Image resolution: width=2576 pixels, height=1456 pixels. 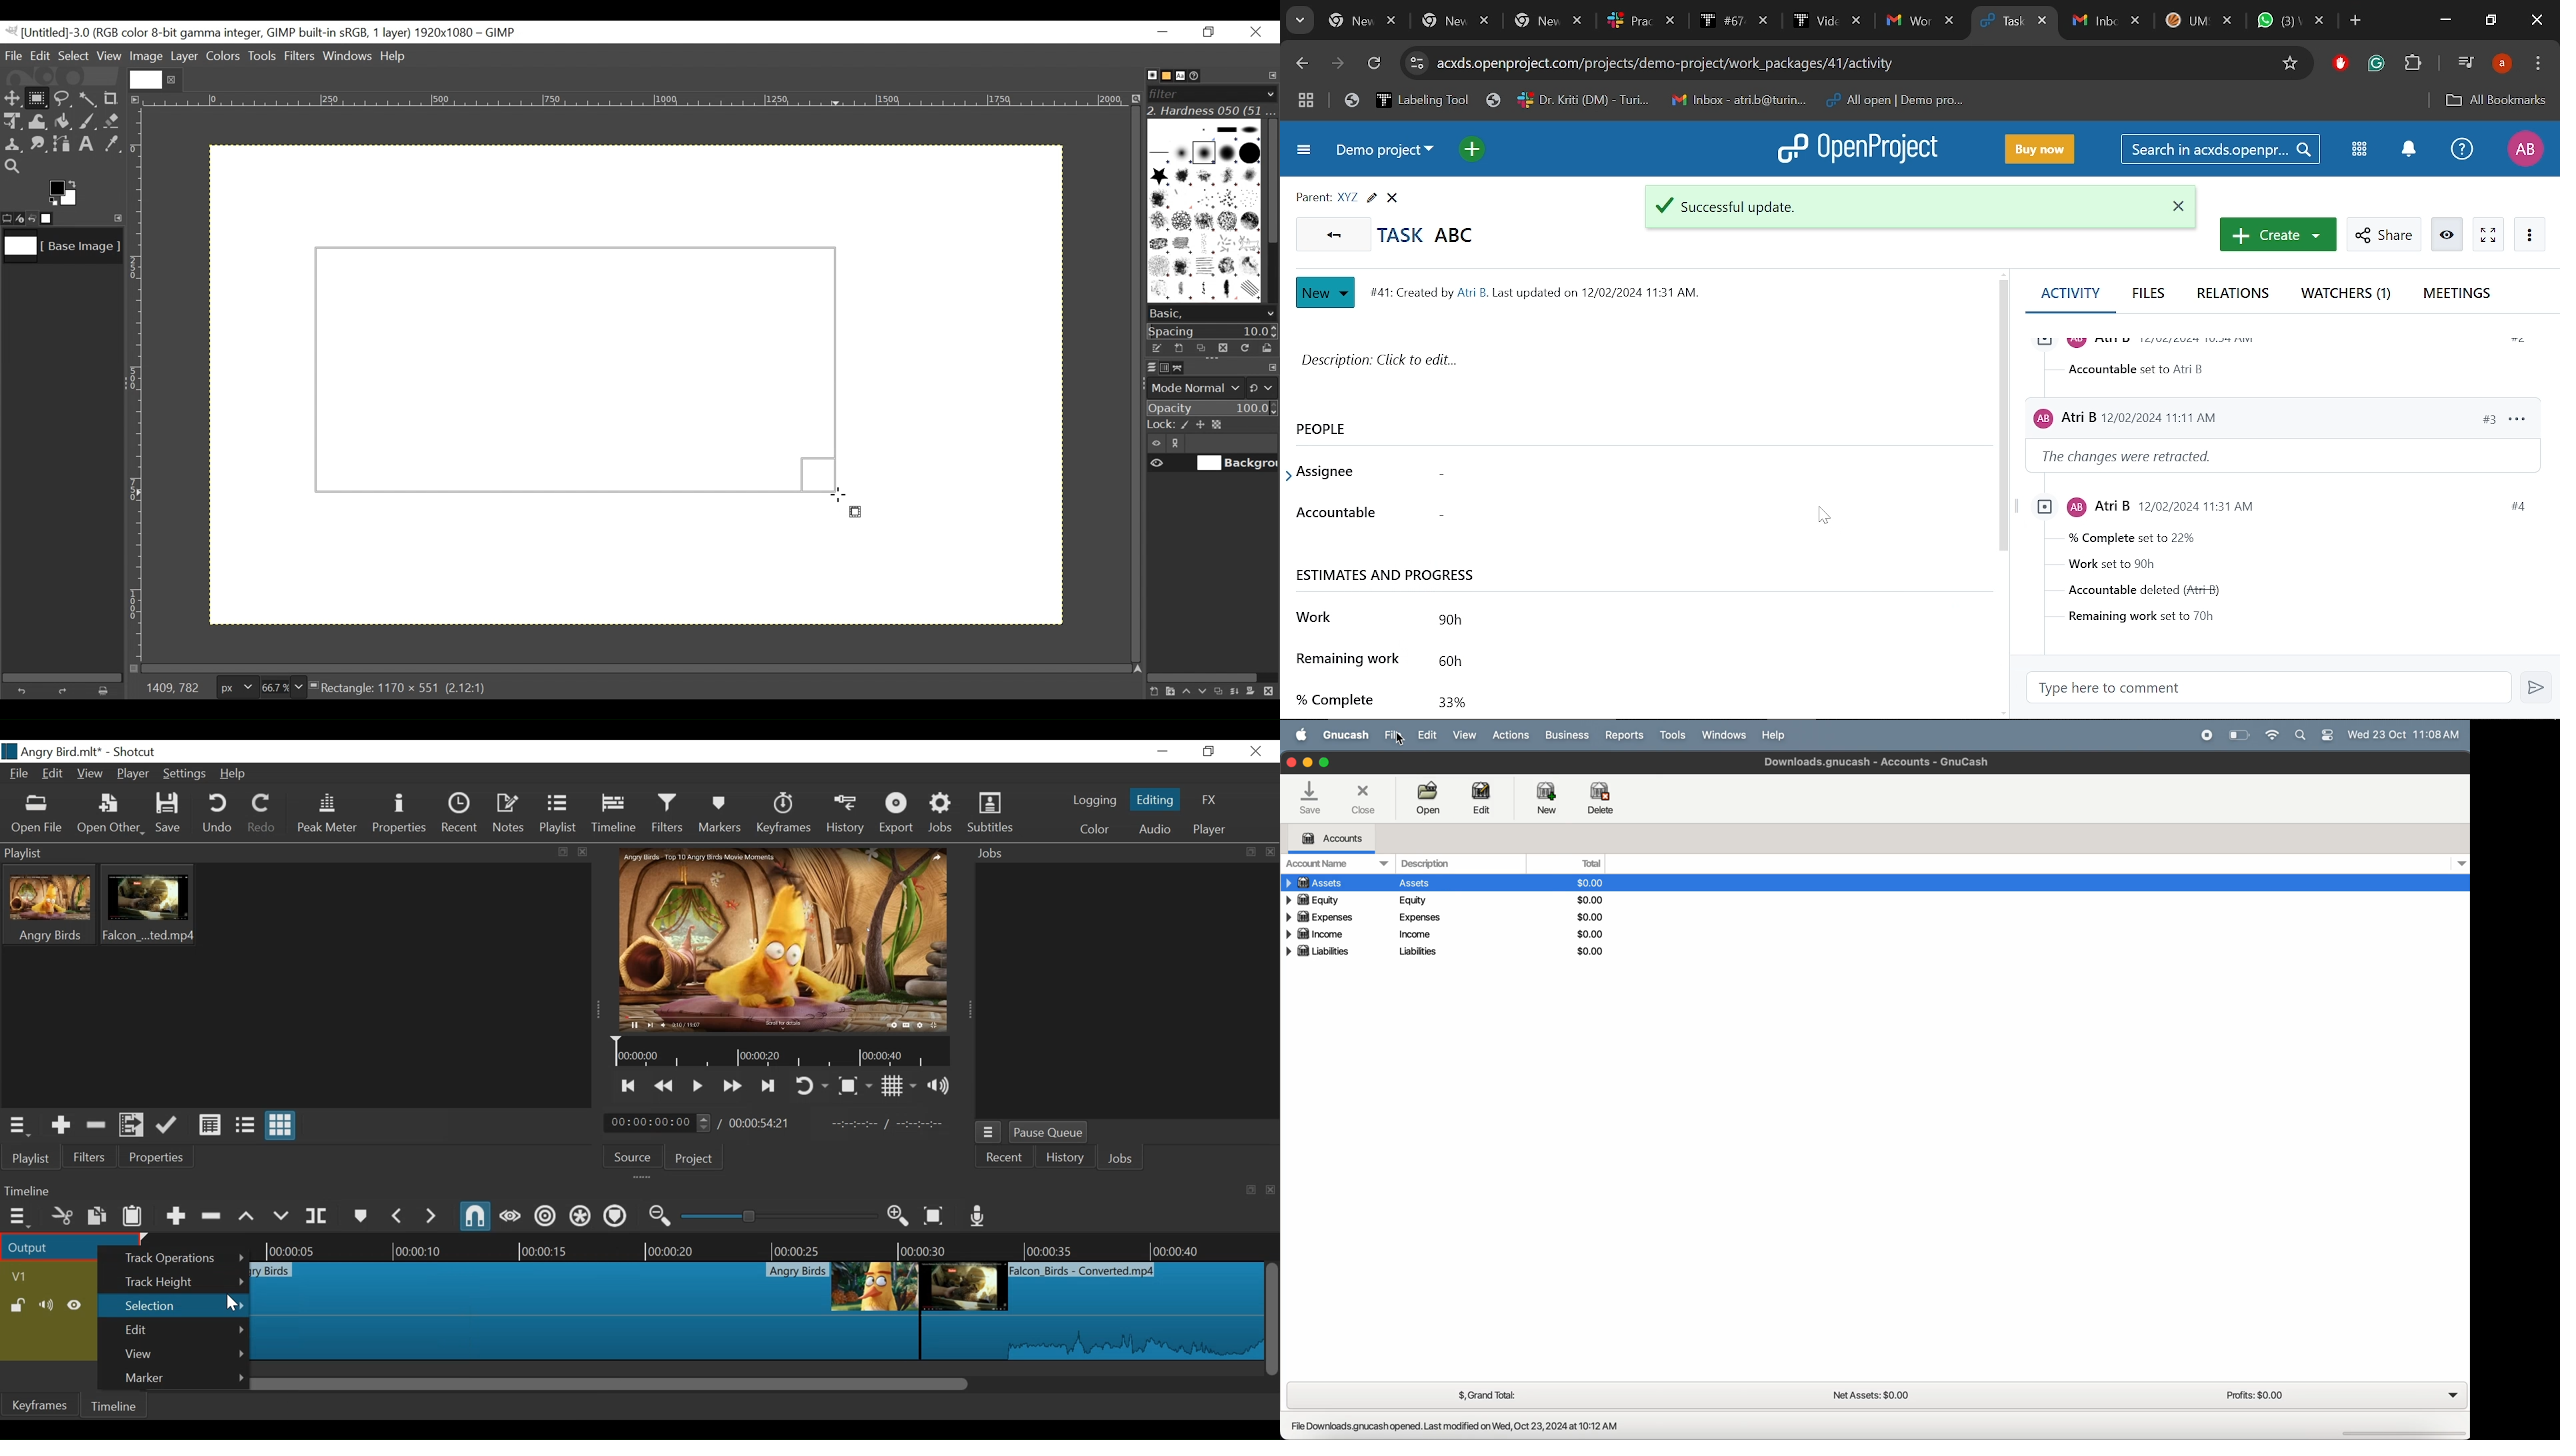 What do you see at coordinates (779, 1053) in the screenshot?
I see `tIMELINE` at bounding box center [779, 1053].